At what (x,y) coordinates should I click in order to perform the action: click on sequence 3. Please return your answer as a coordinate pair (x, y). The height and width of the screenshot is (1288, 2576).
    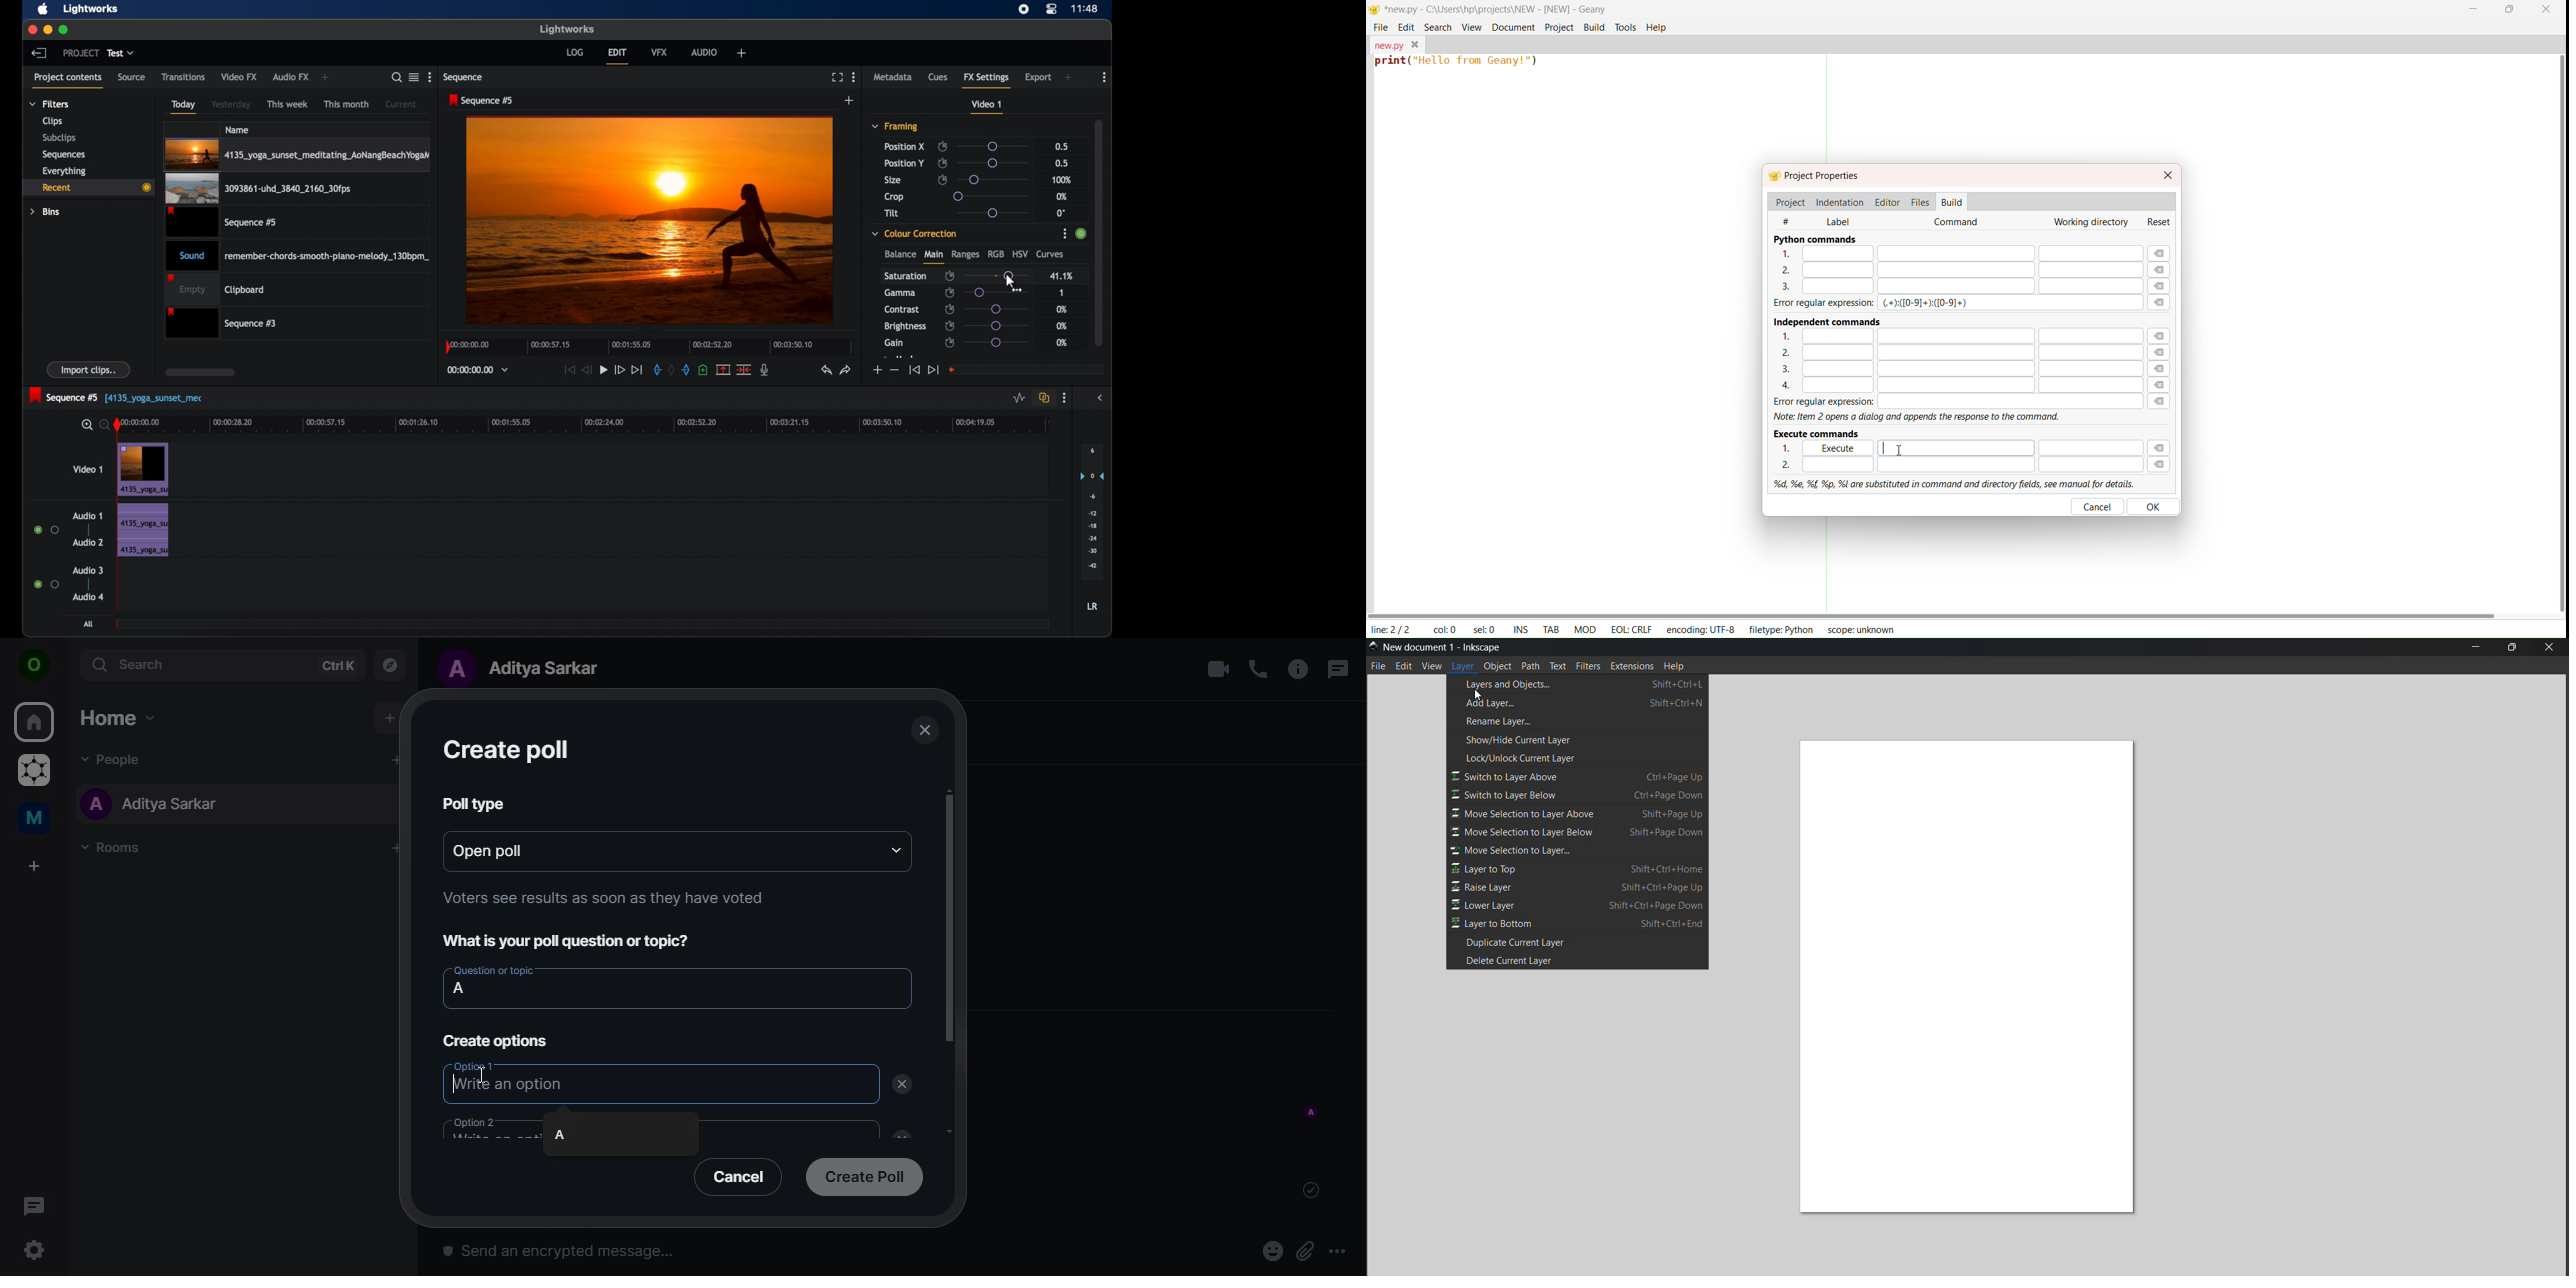
    Looking at the image, I should click on (221, 323).